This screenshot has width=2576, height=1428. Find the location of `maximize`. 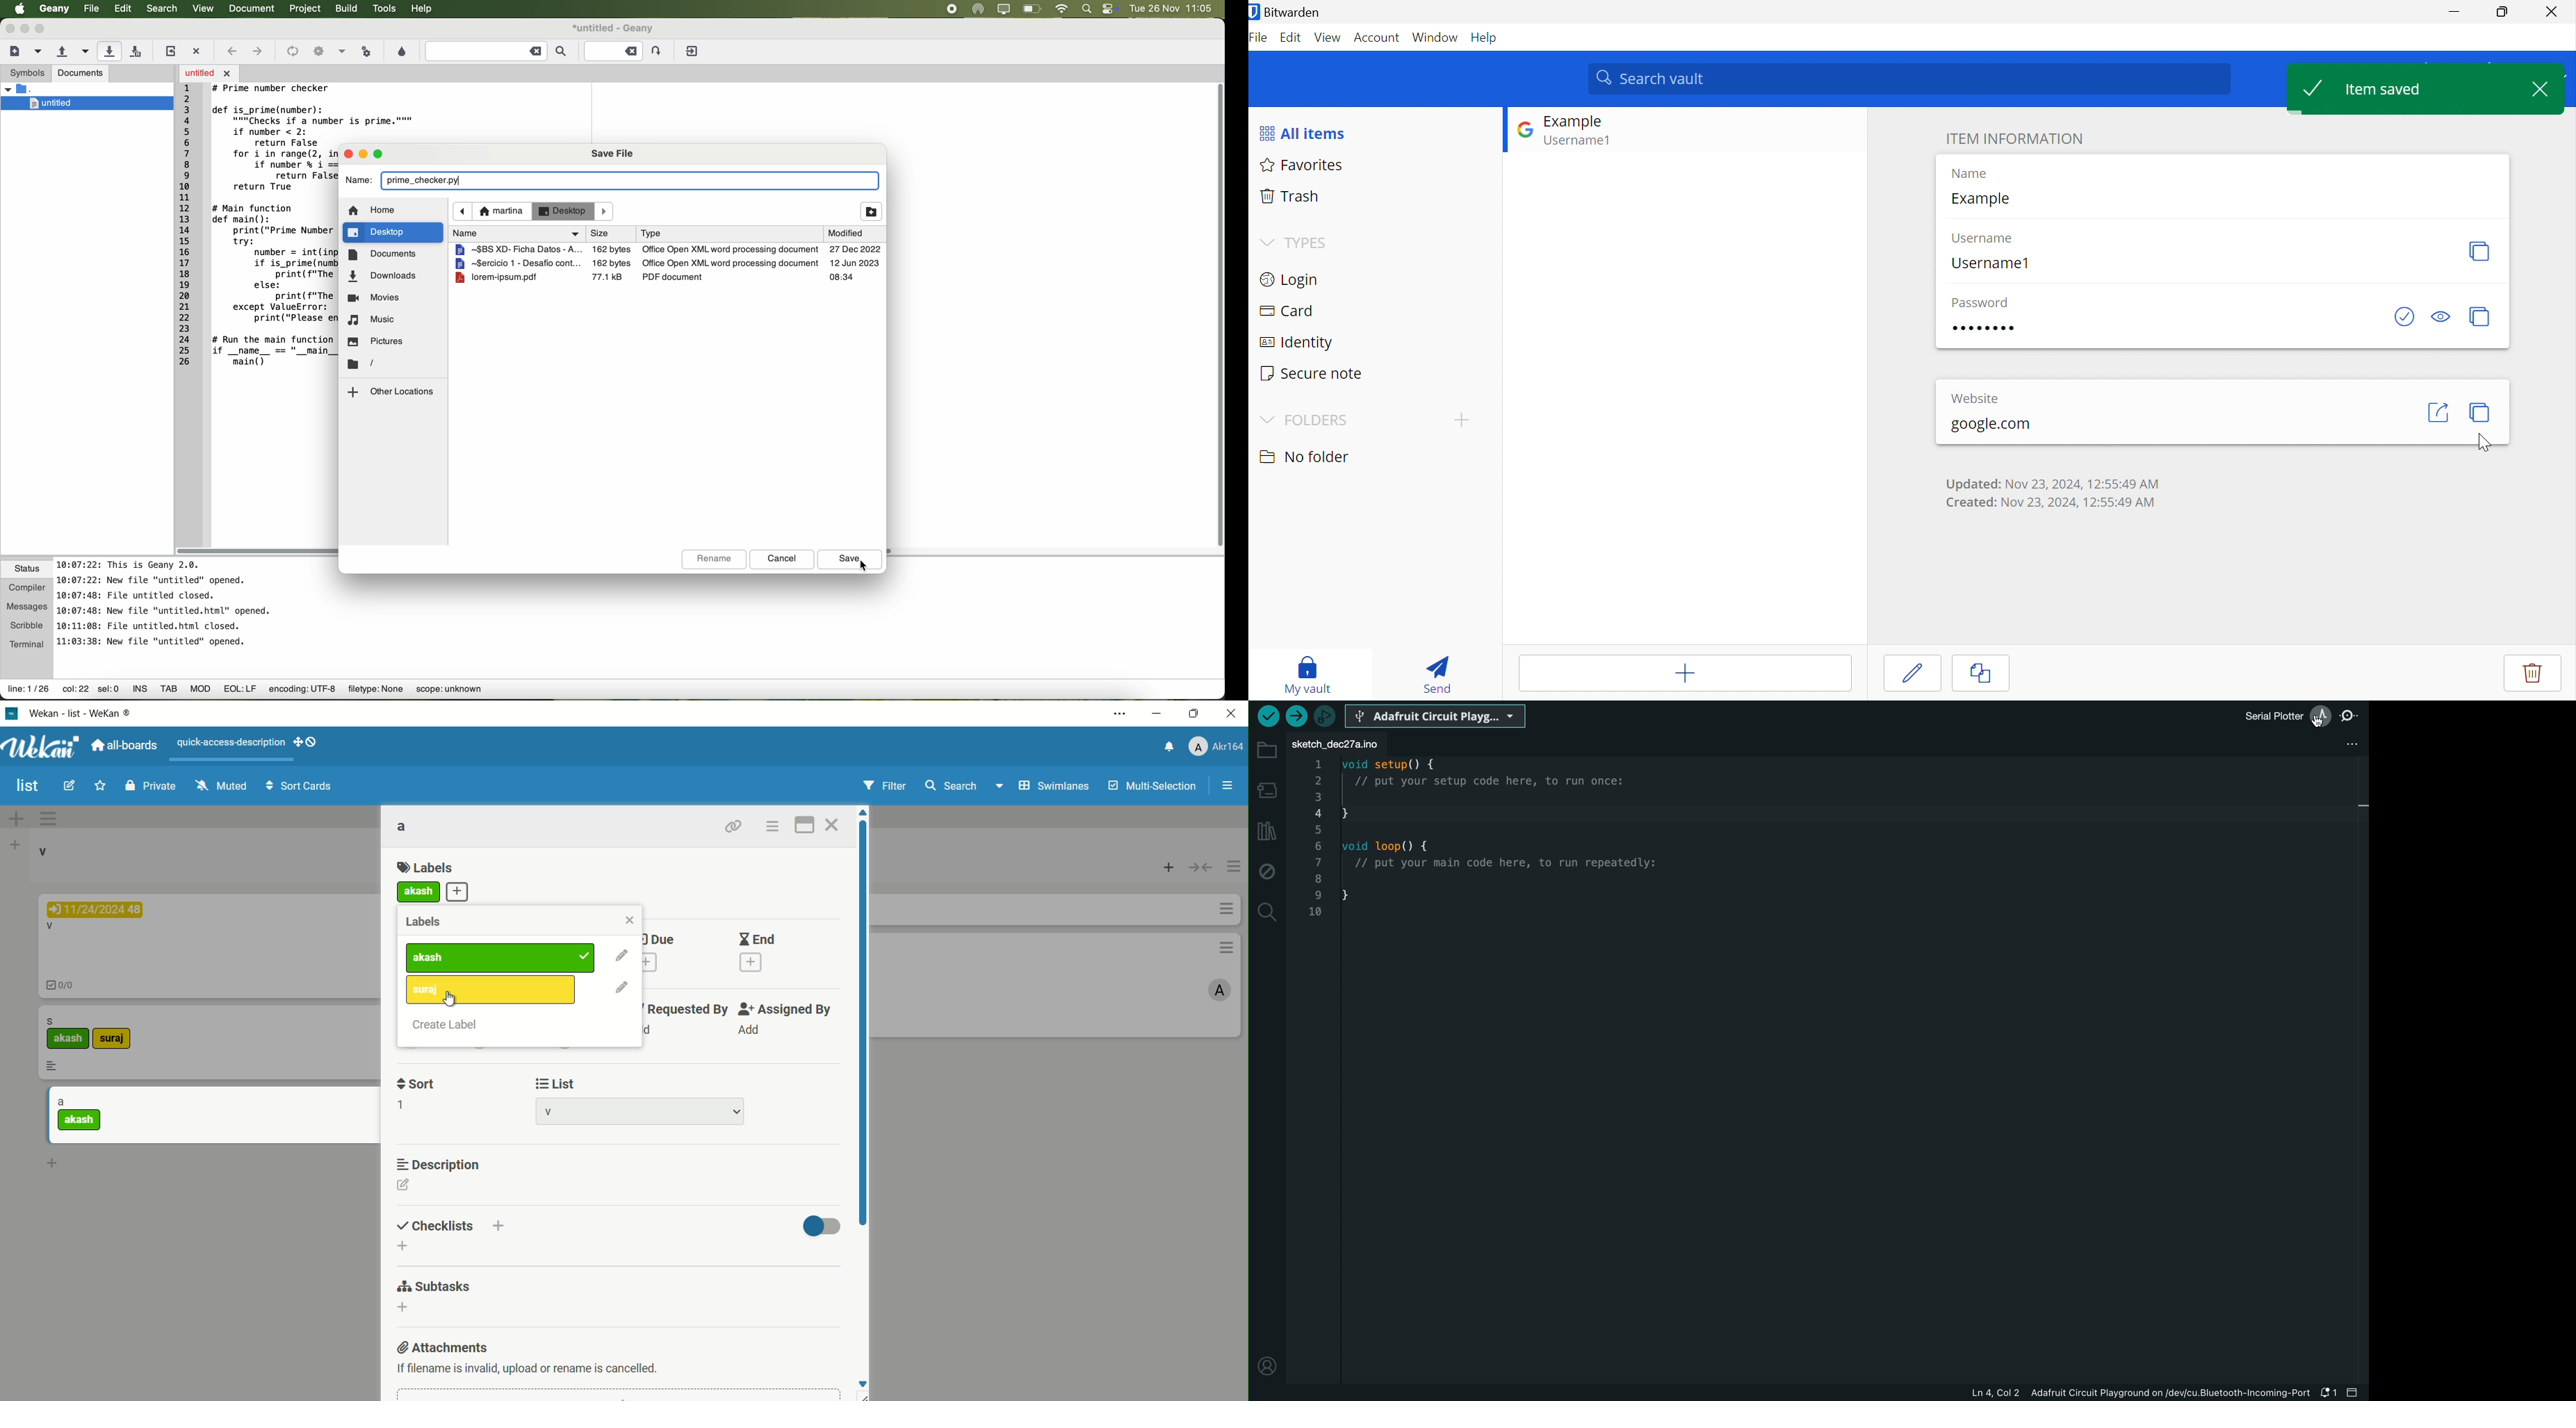

maximize is located at coordinates (1196, 716).